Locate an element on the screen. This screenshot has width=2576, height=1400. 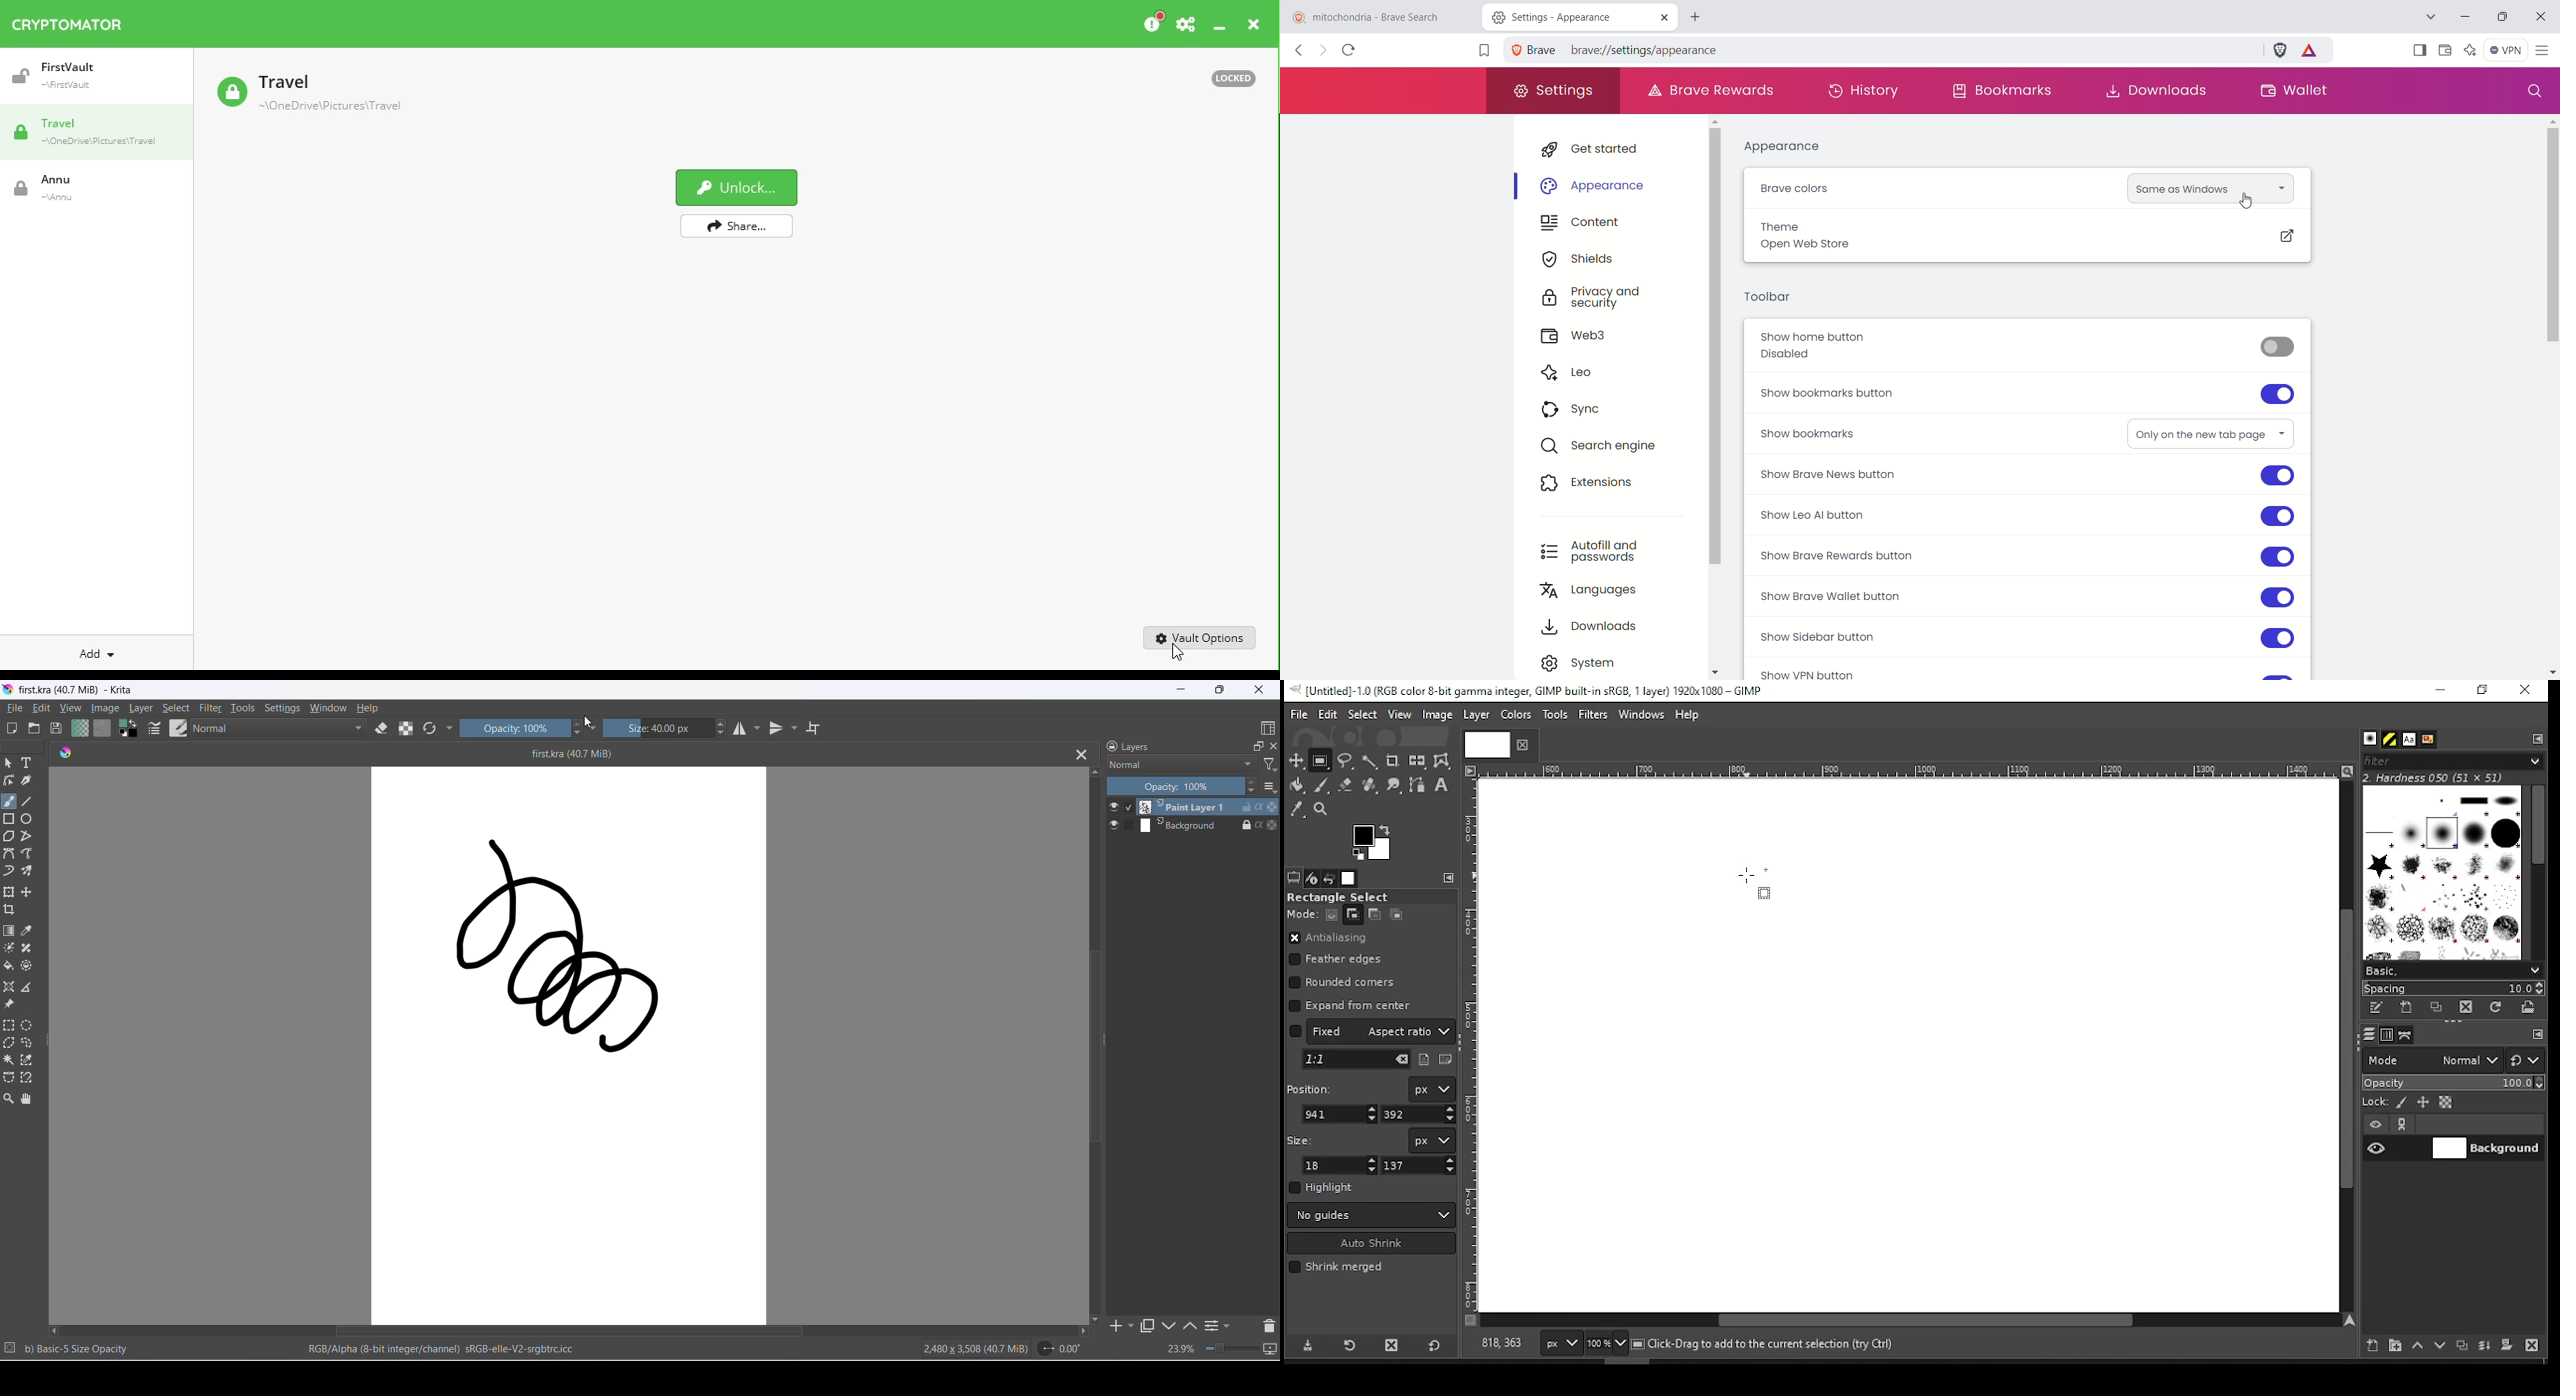
filters is located at coordinates (1596, 715).